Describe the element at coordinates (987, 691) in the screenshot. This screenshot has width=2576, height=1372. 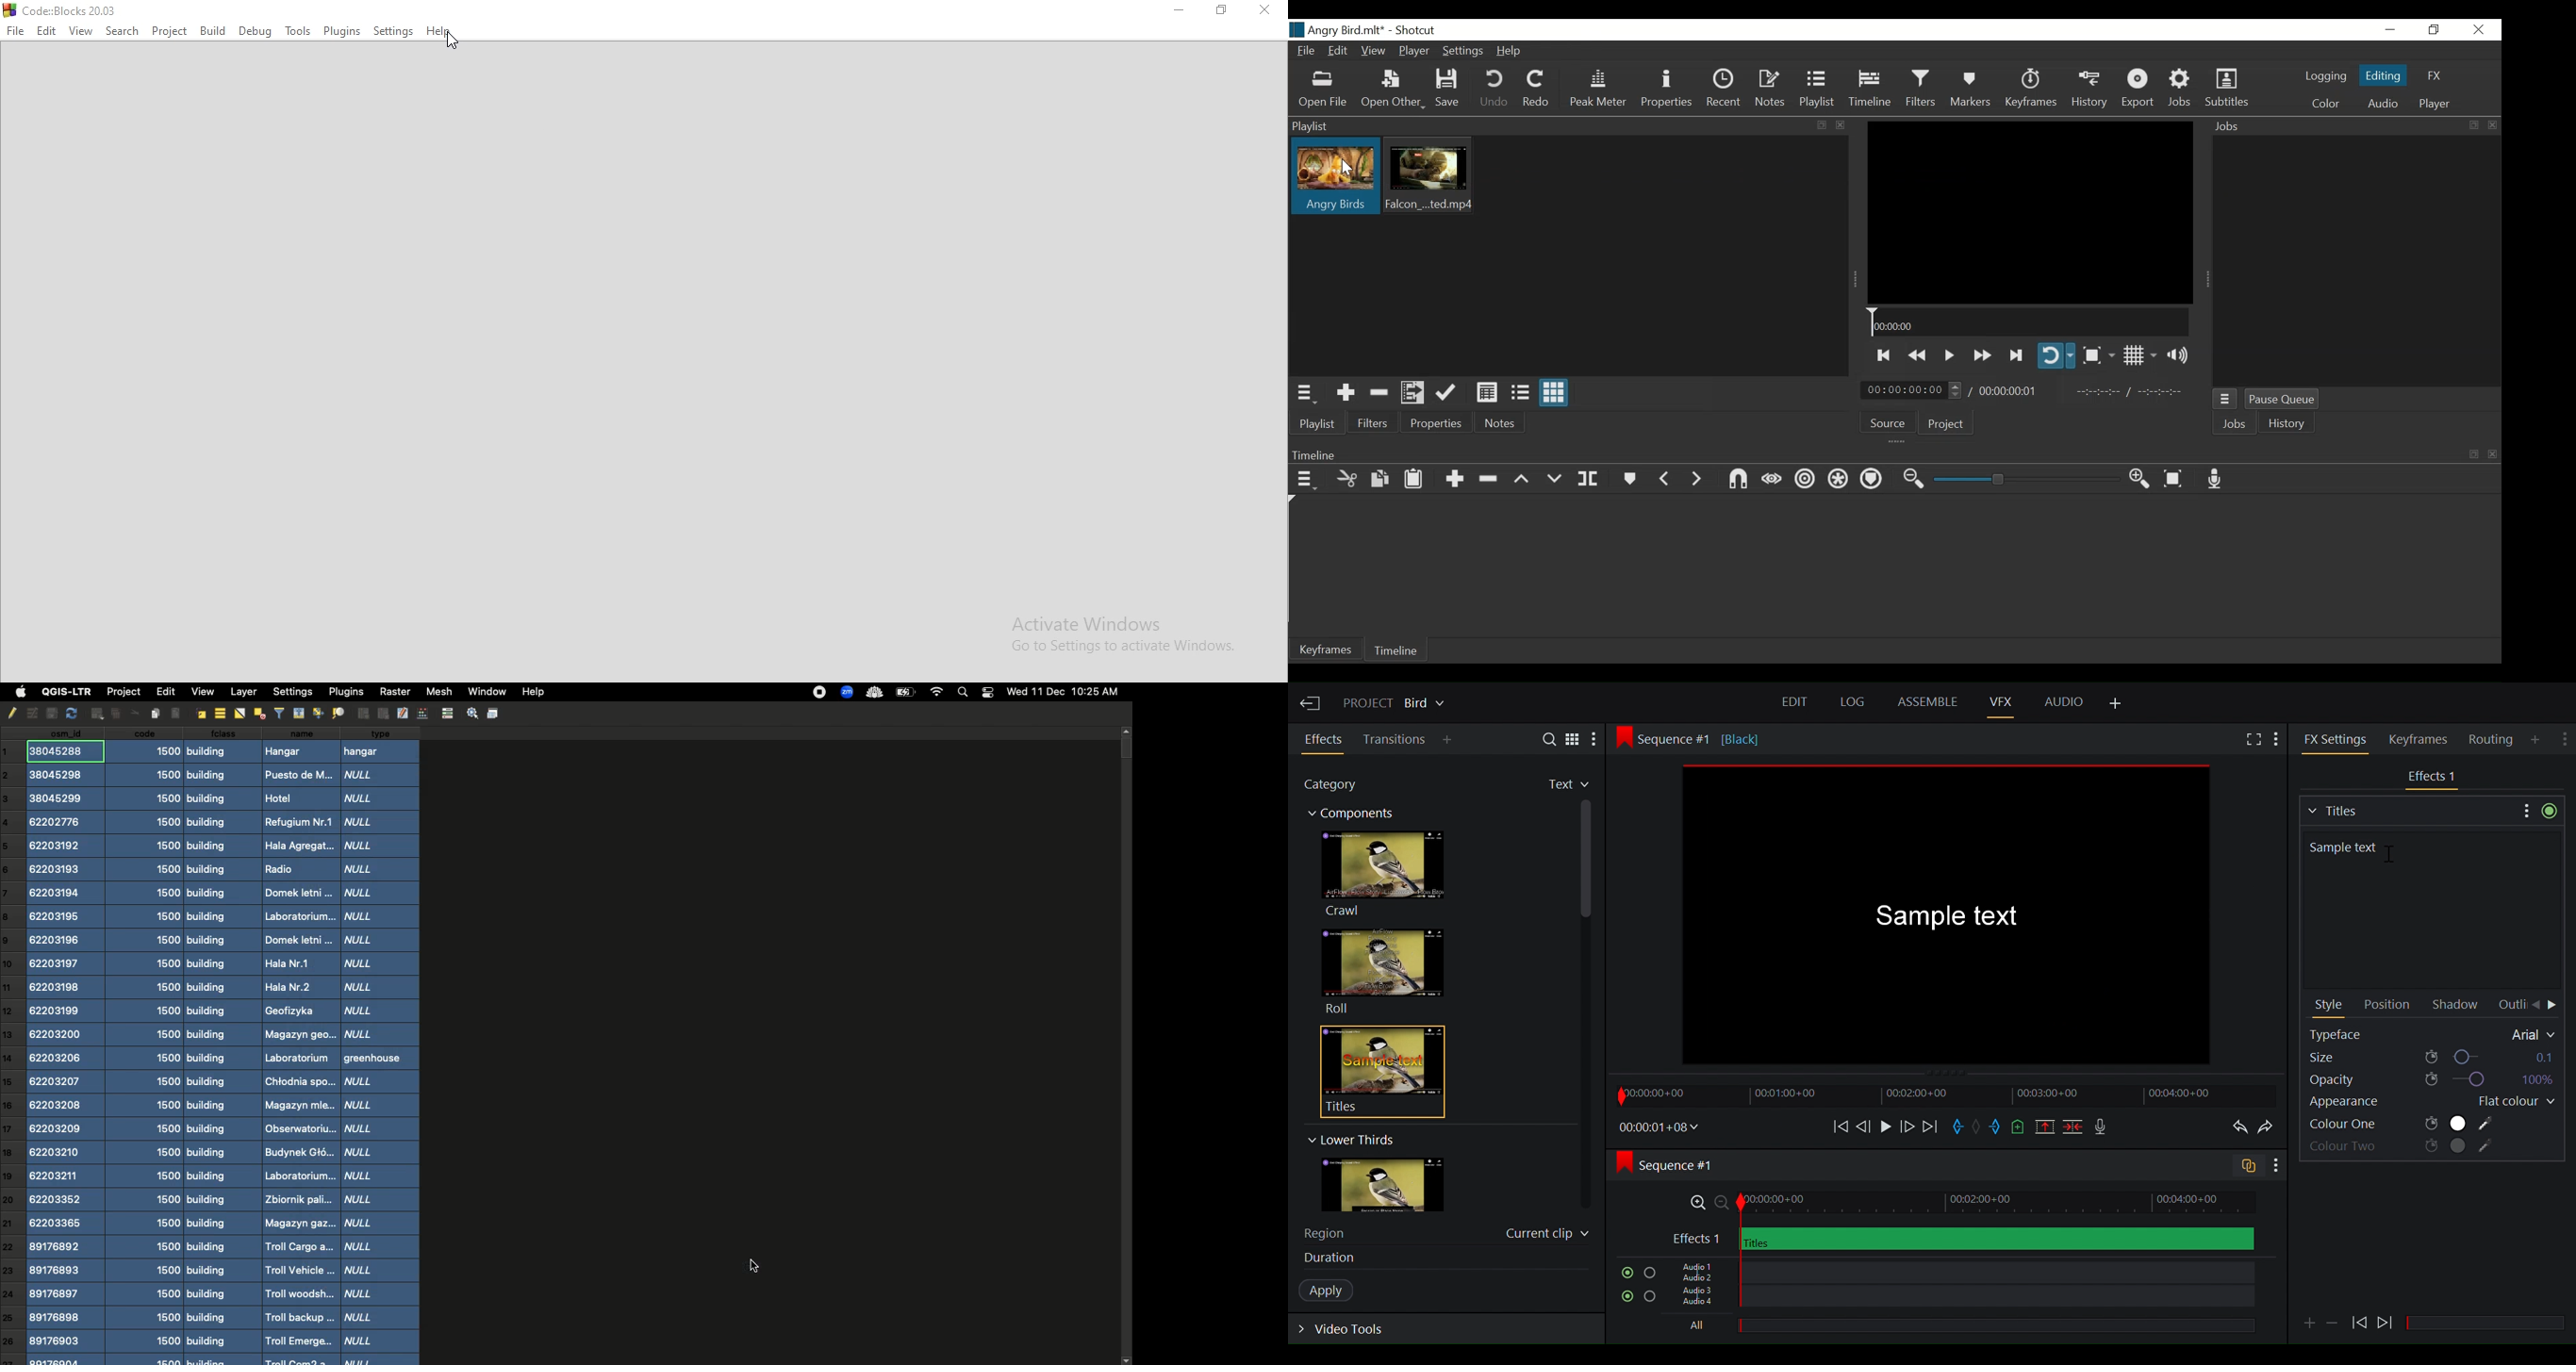
I see `Notification` at that location.